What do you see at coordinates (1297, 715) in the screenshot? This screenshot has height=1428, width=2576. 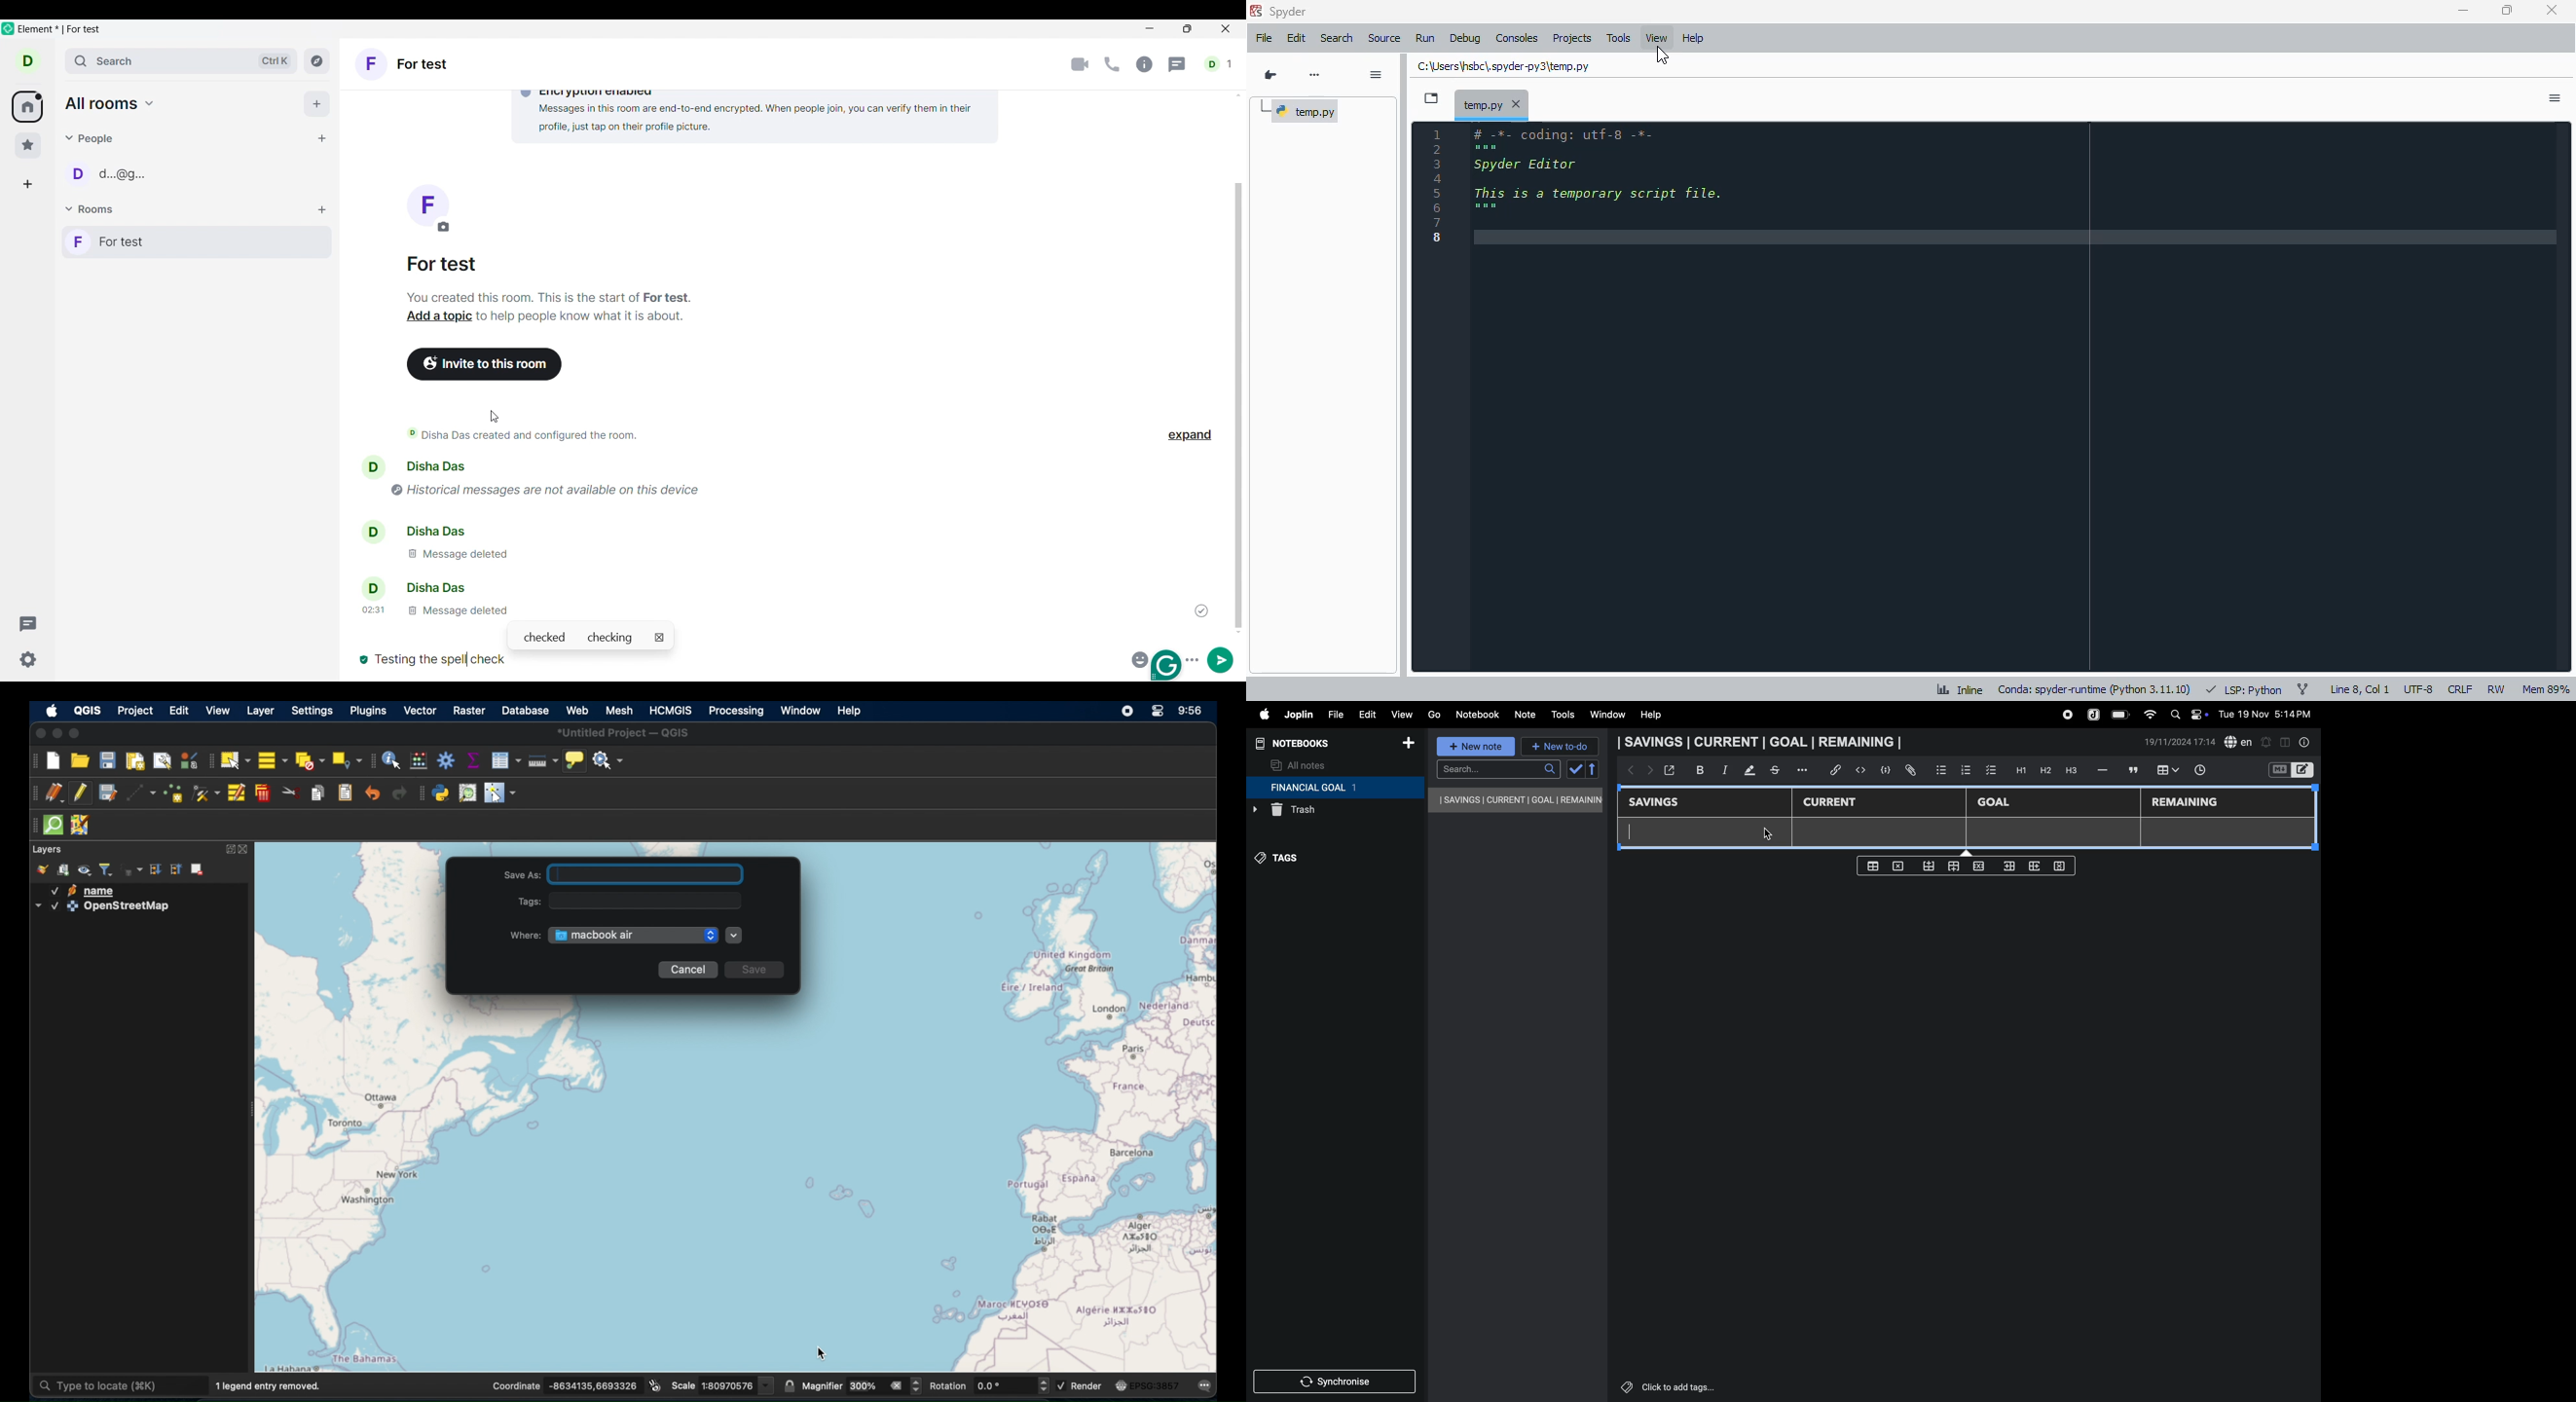 I see `joplin menu` at bounding box center [1297, 715].